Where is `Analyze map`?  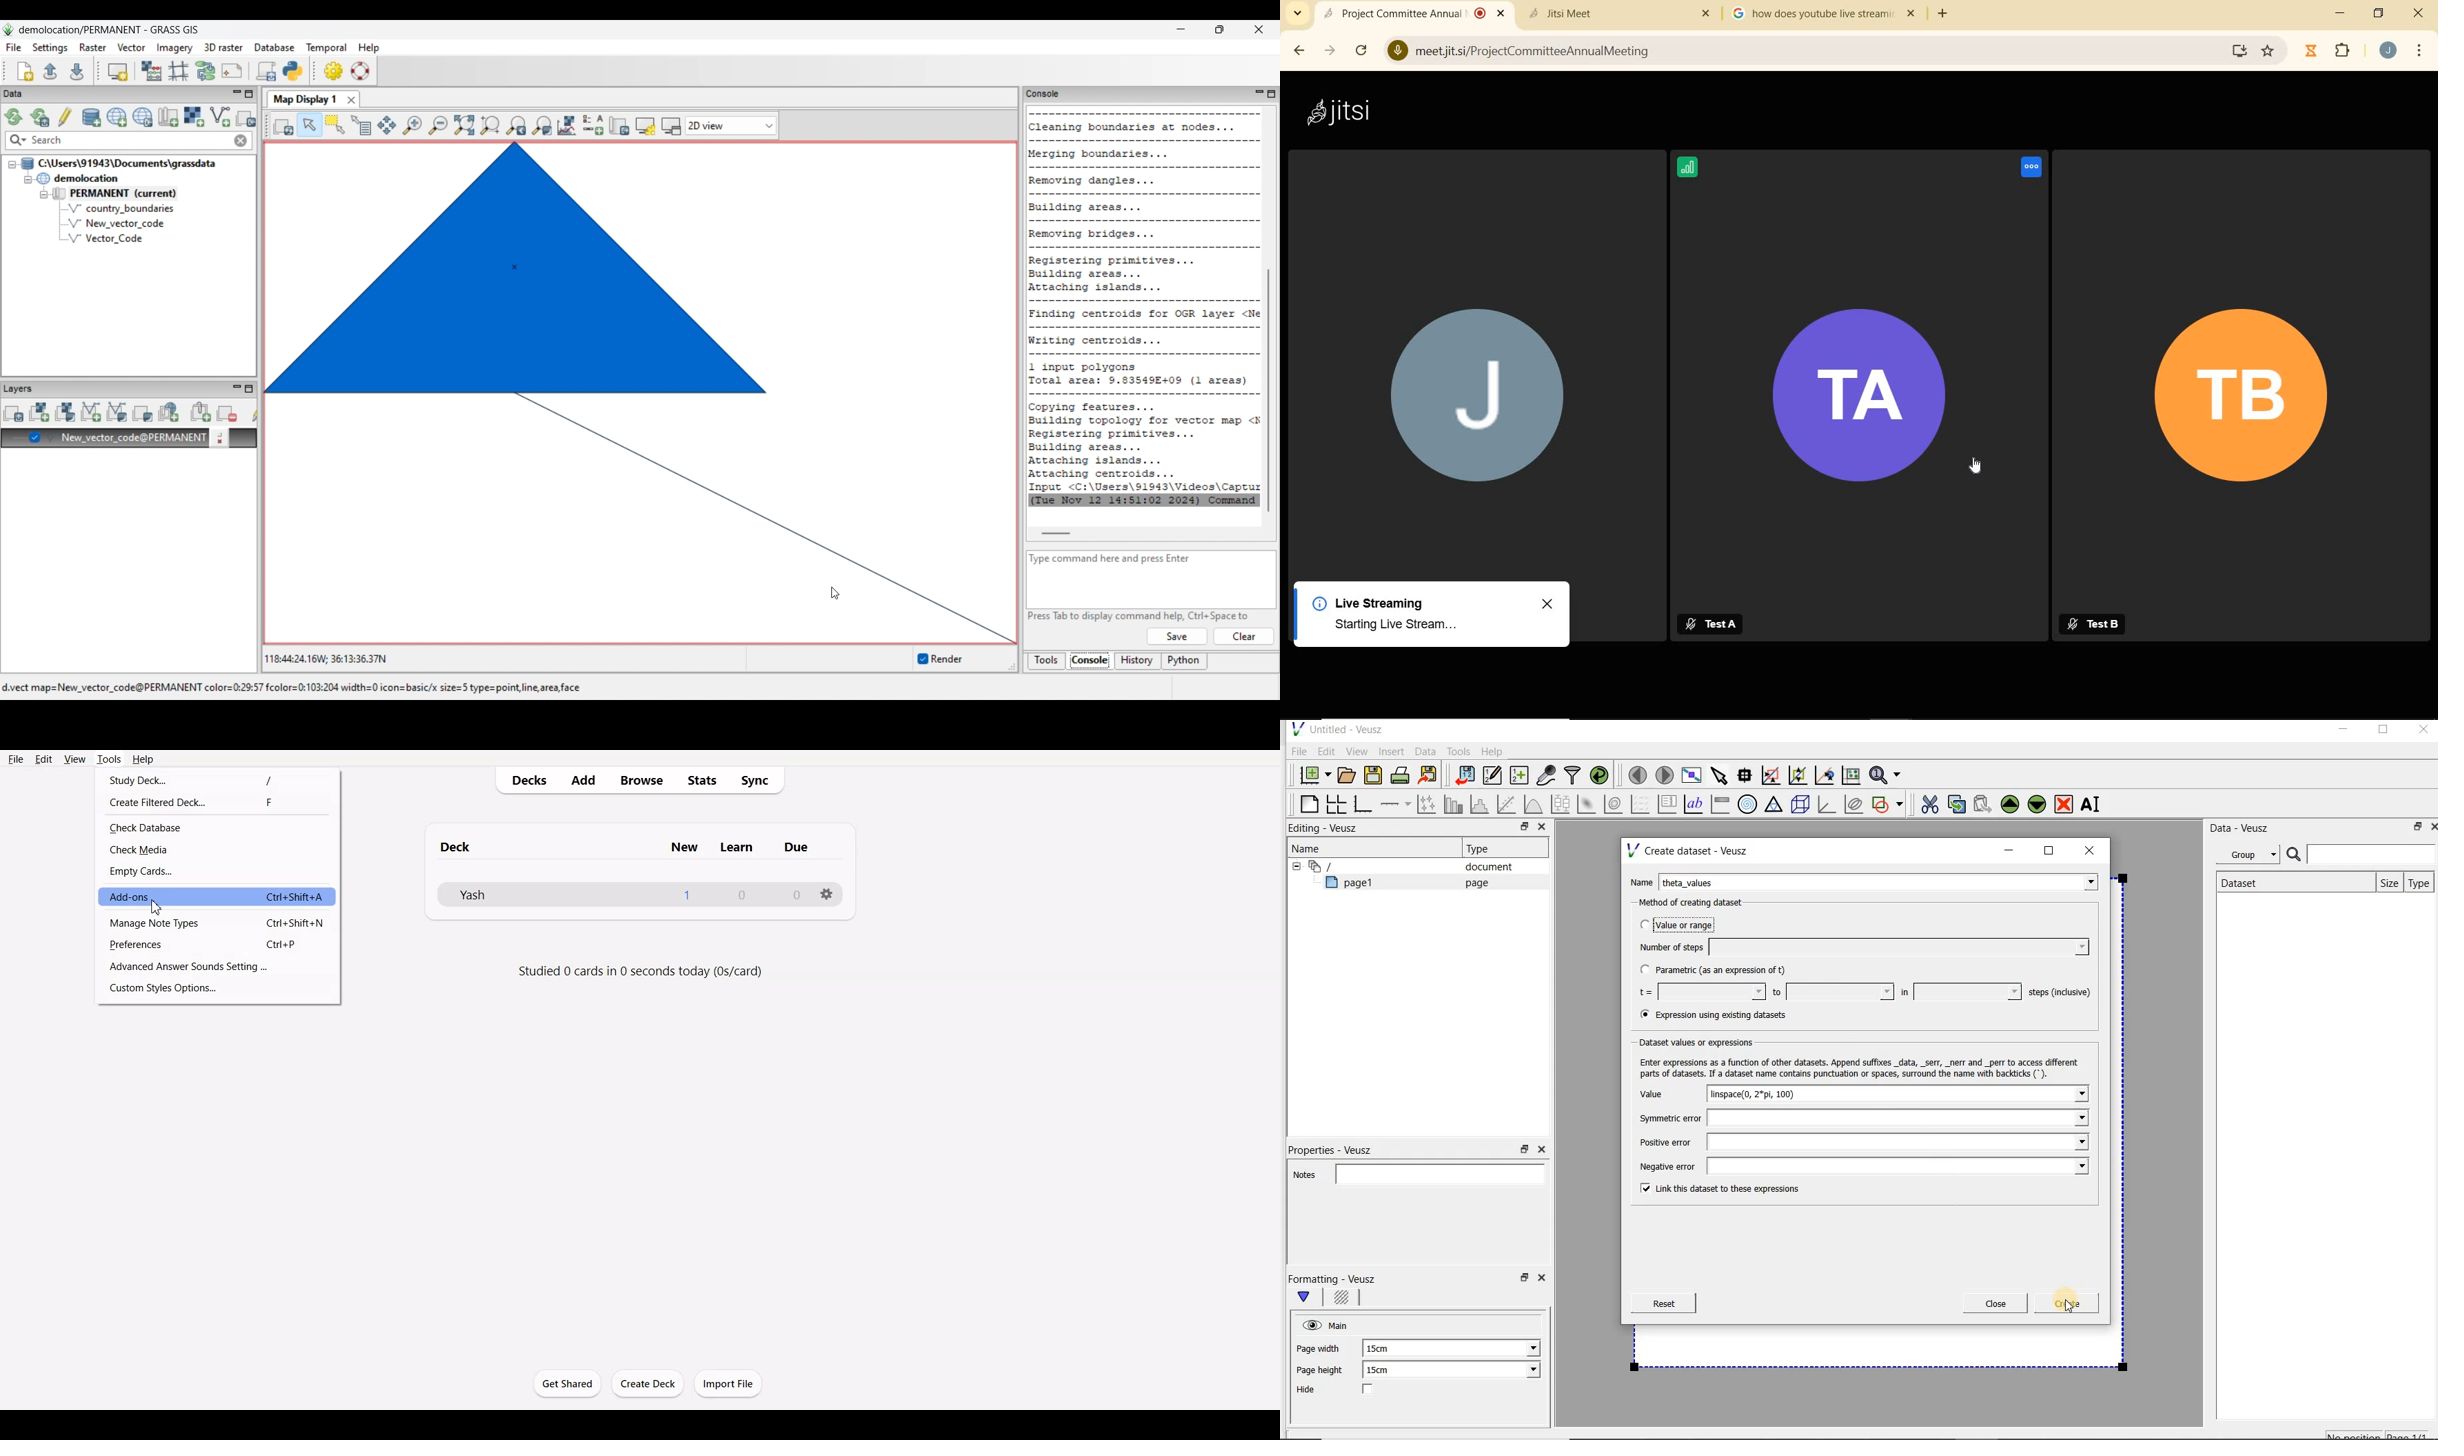
Analyze map is located at coordinates (567, 125).